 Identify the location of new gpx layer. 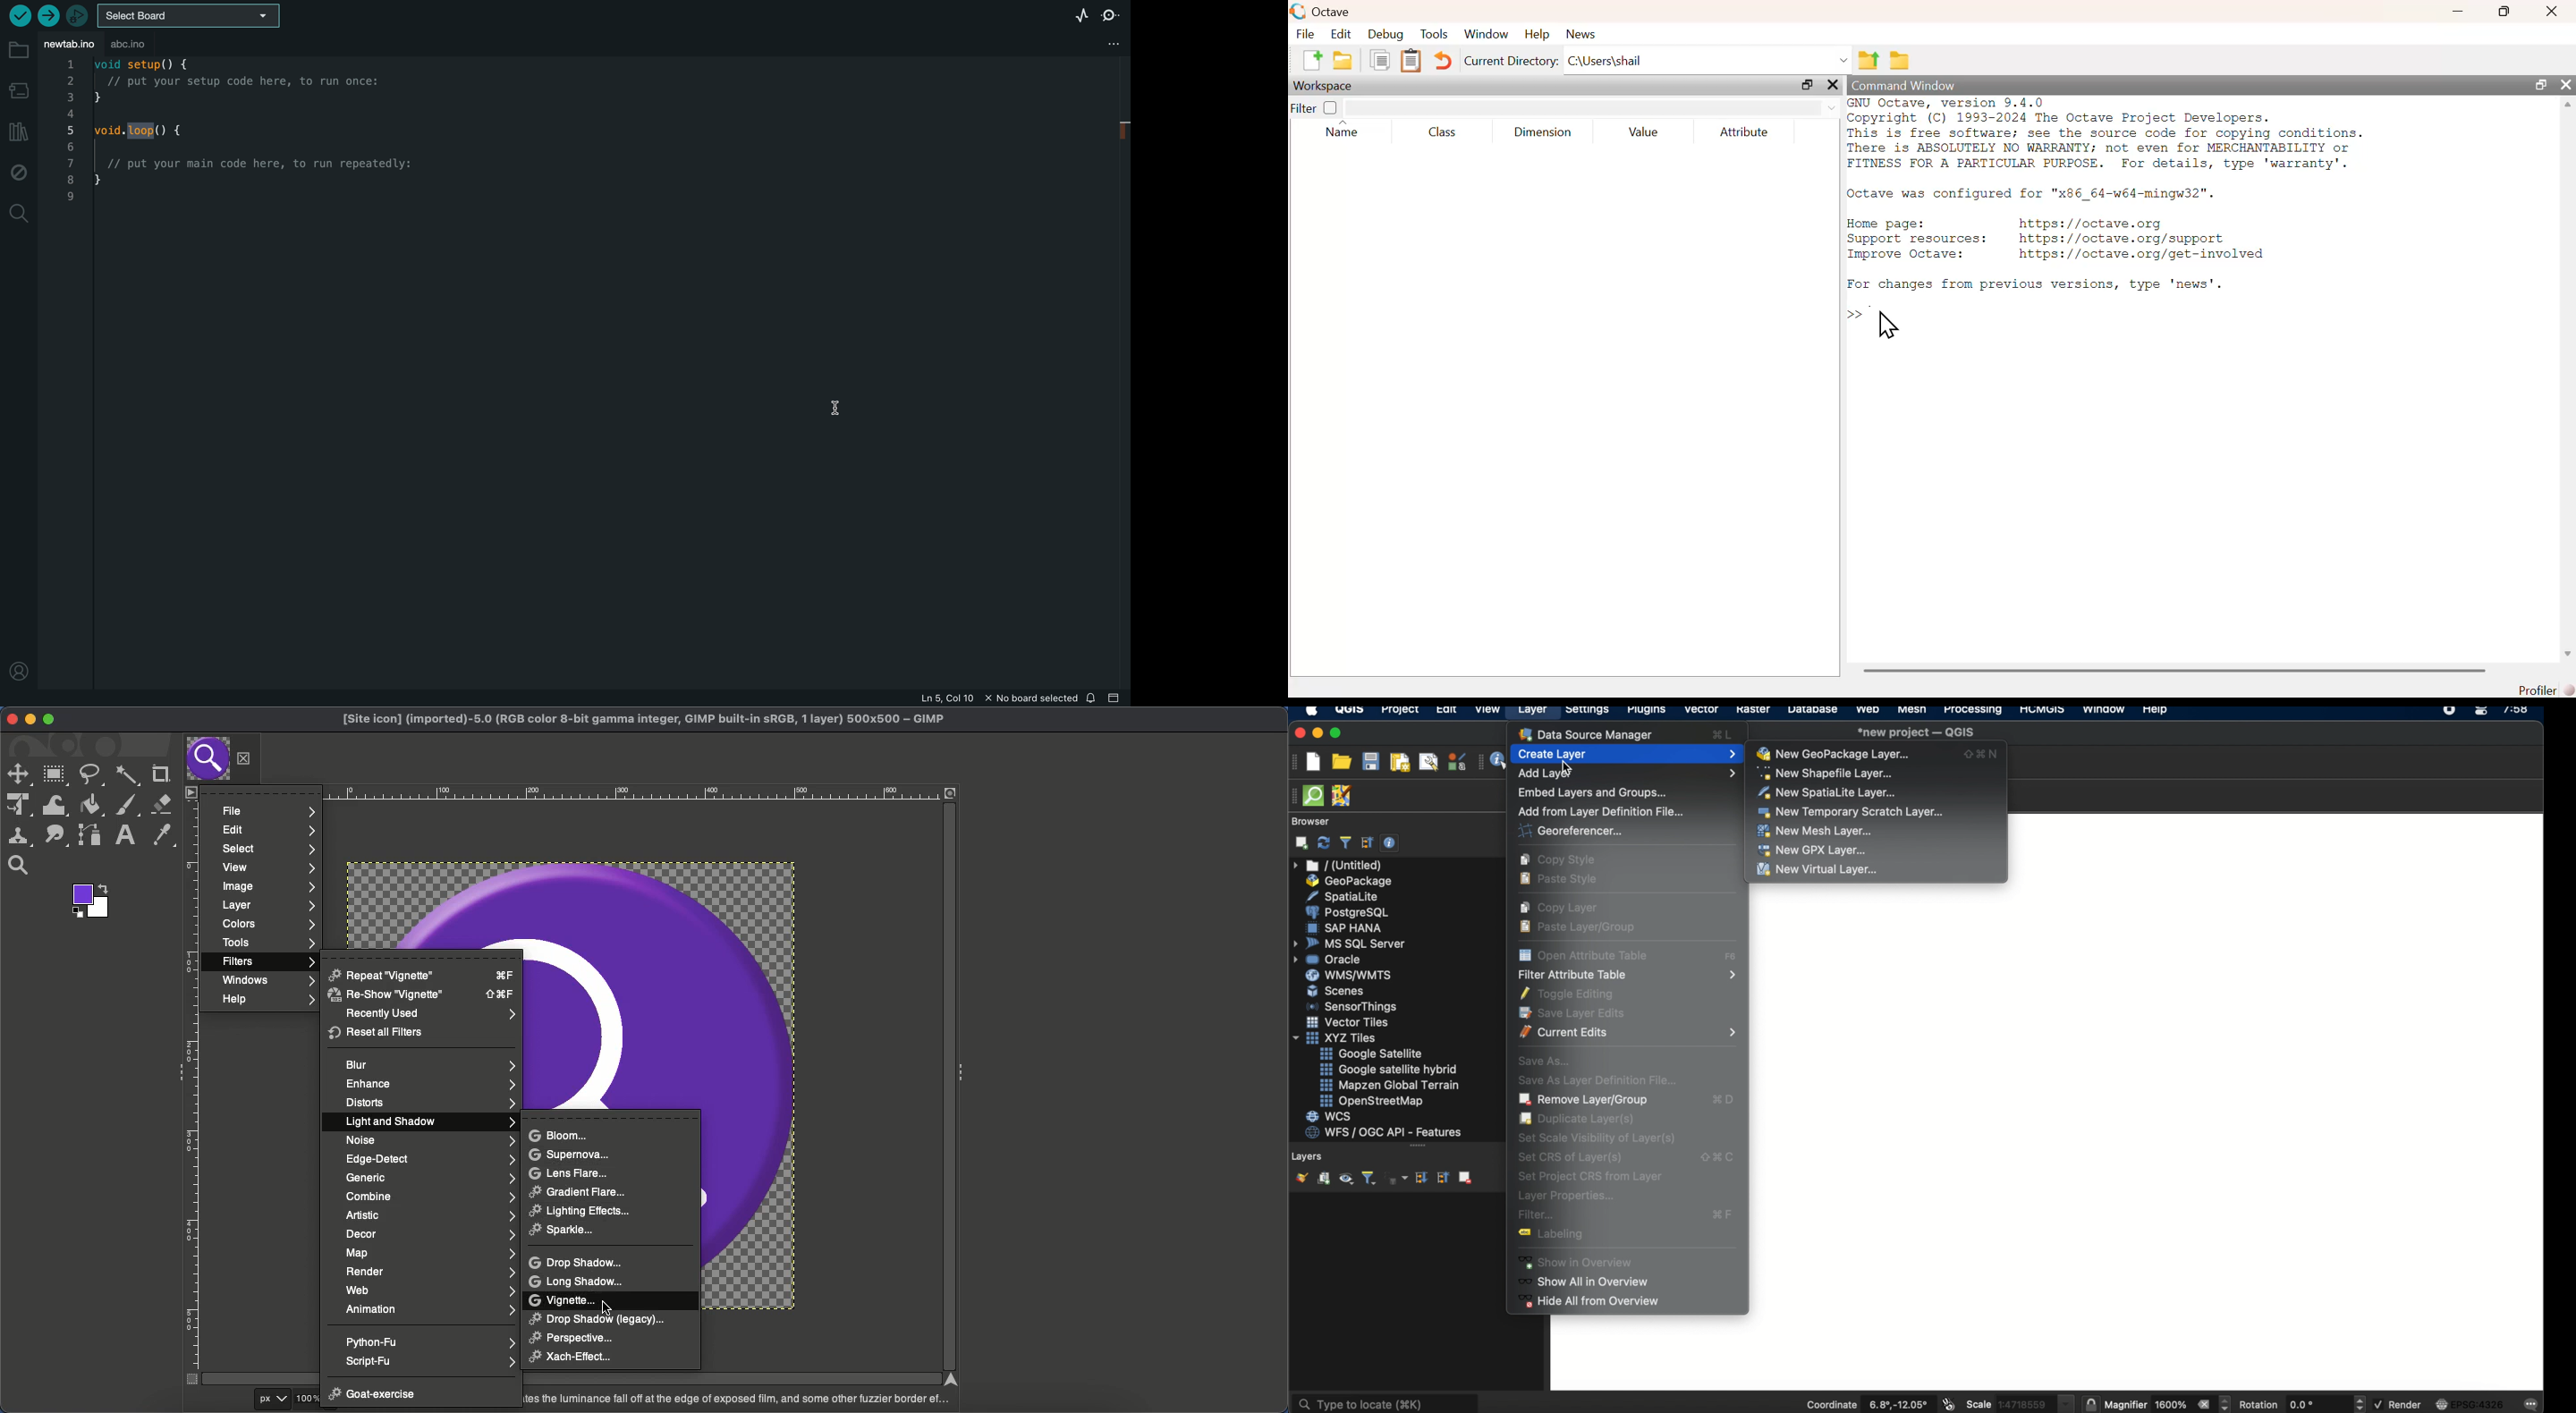
(1813, 850).